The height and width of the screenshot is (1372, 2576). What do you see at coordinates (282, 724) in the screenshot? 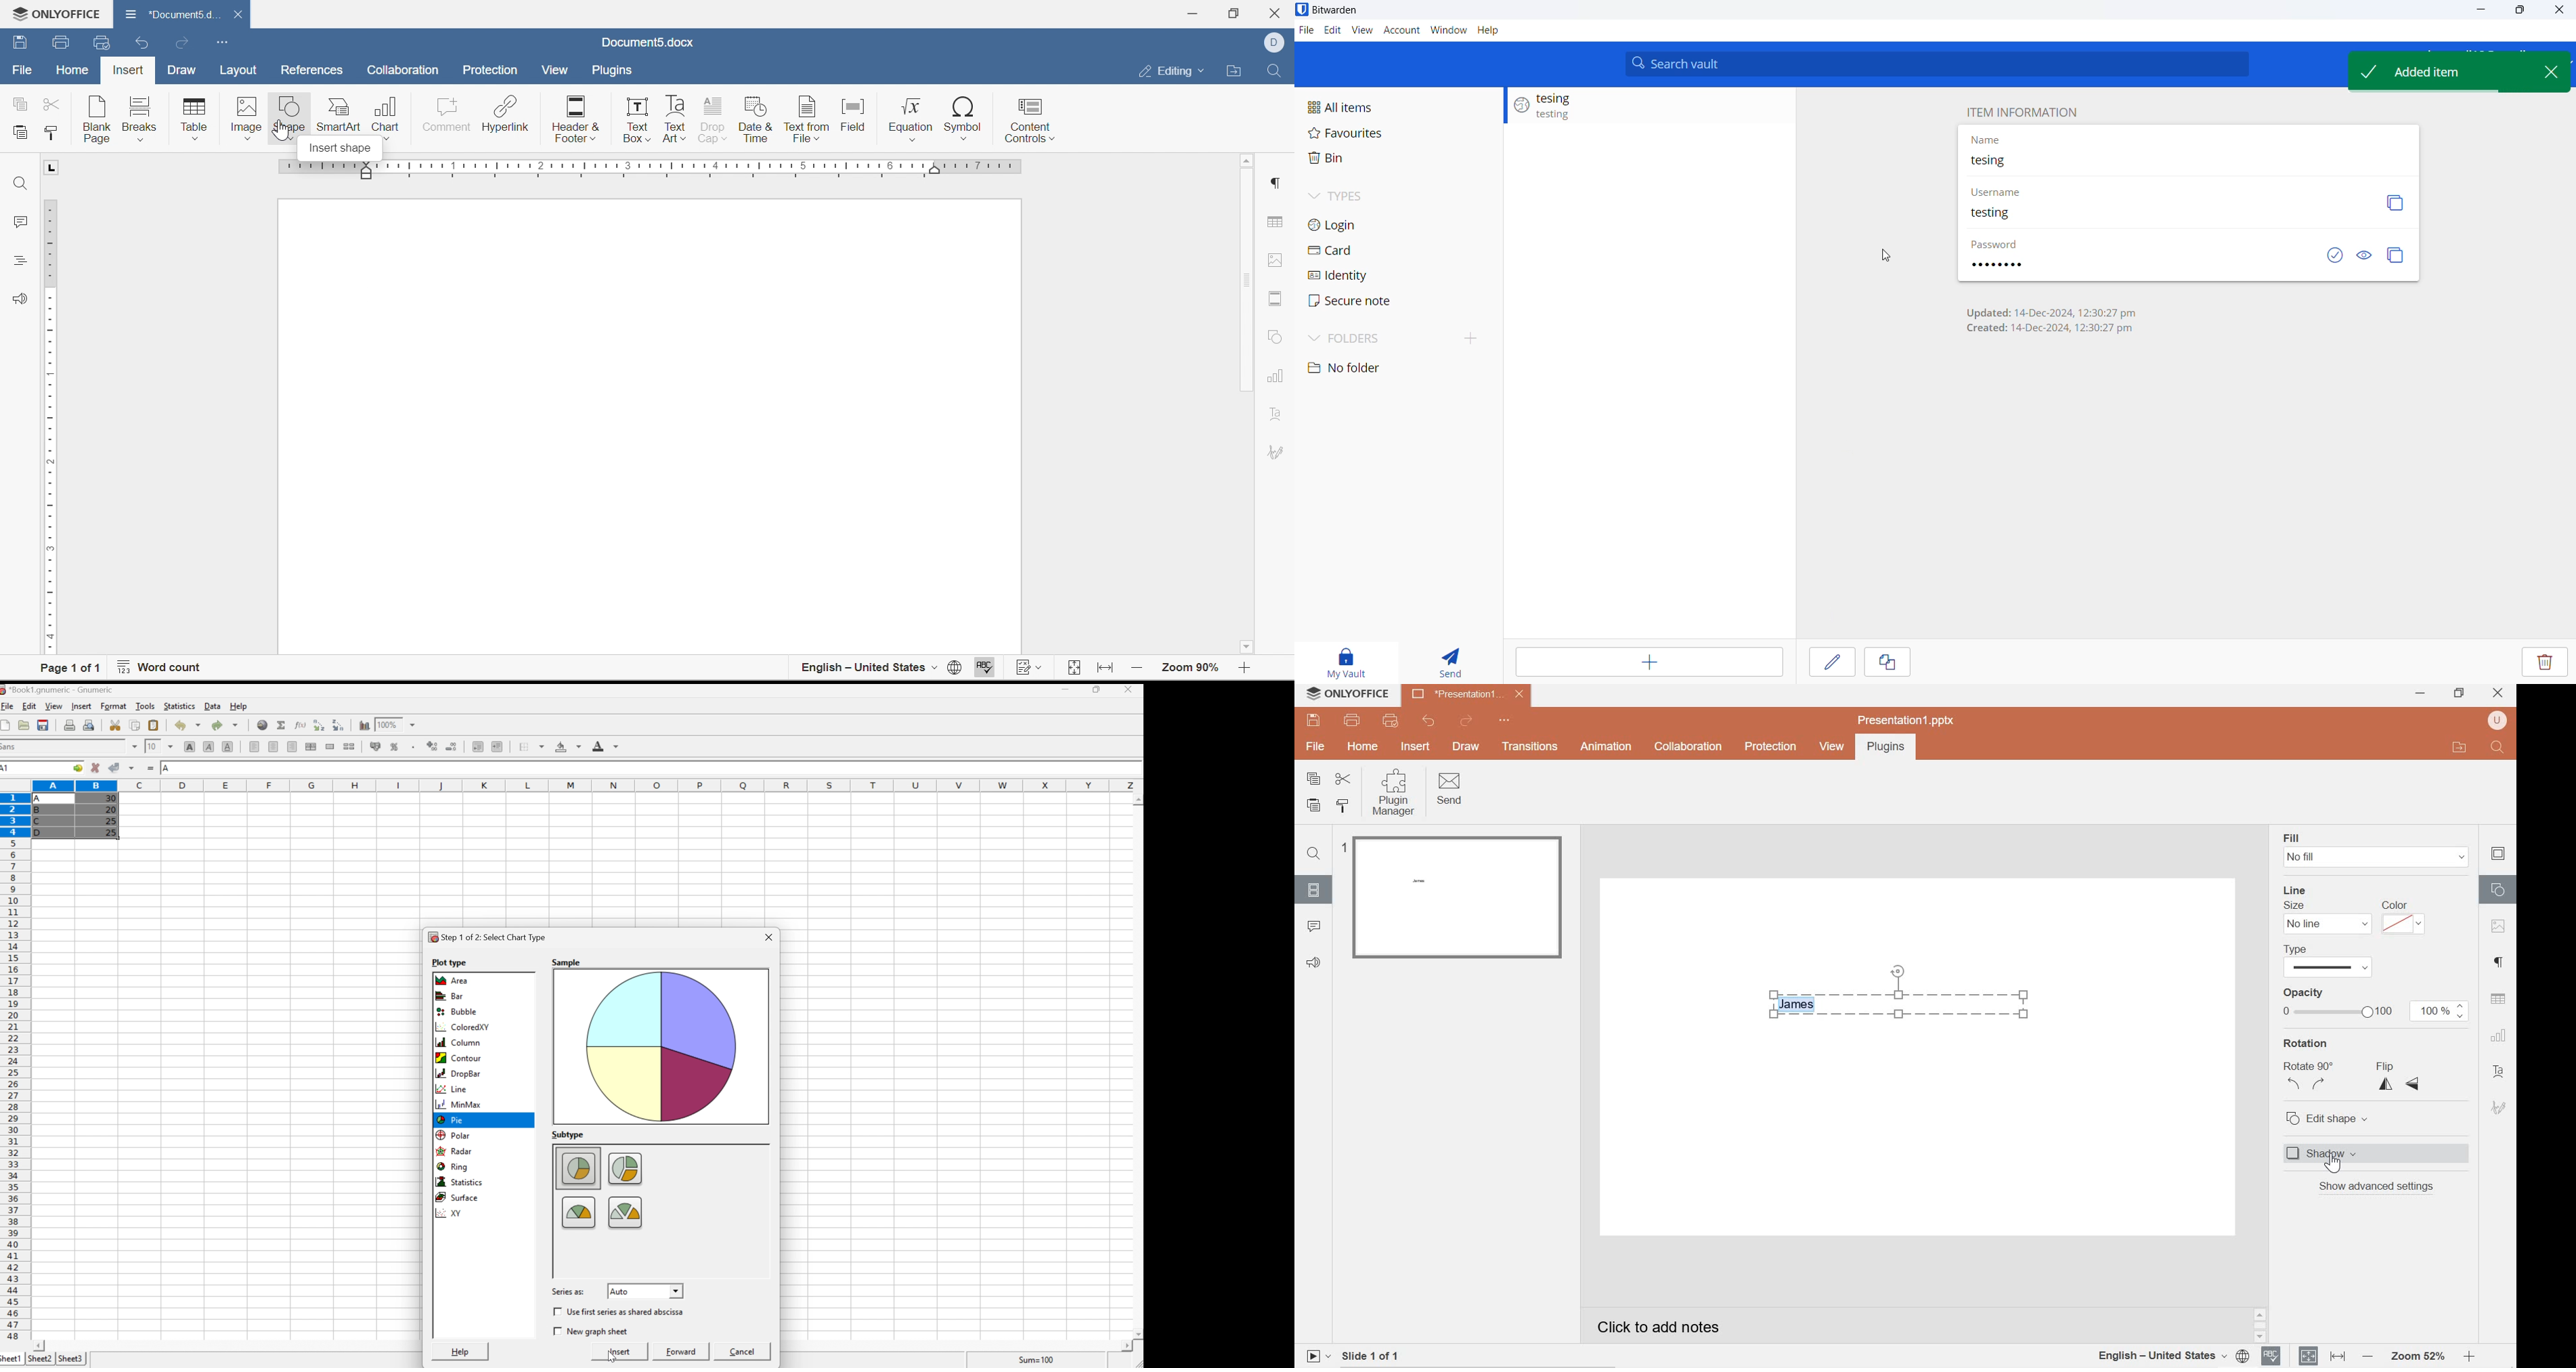
I see `Sum into current cell` at bounding box center [282, 724].